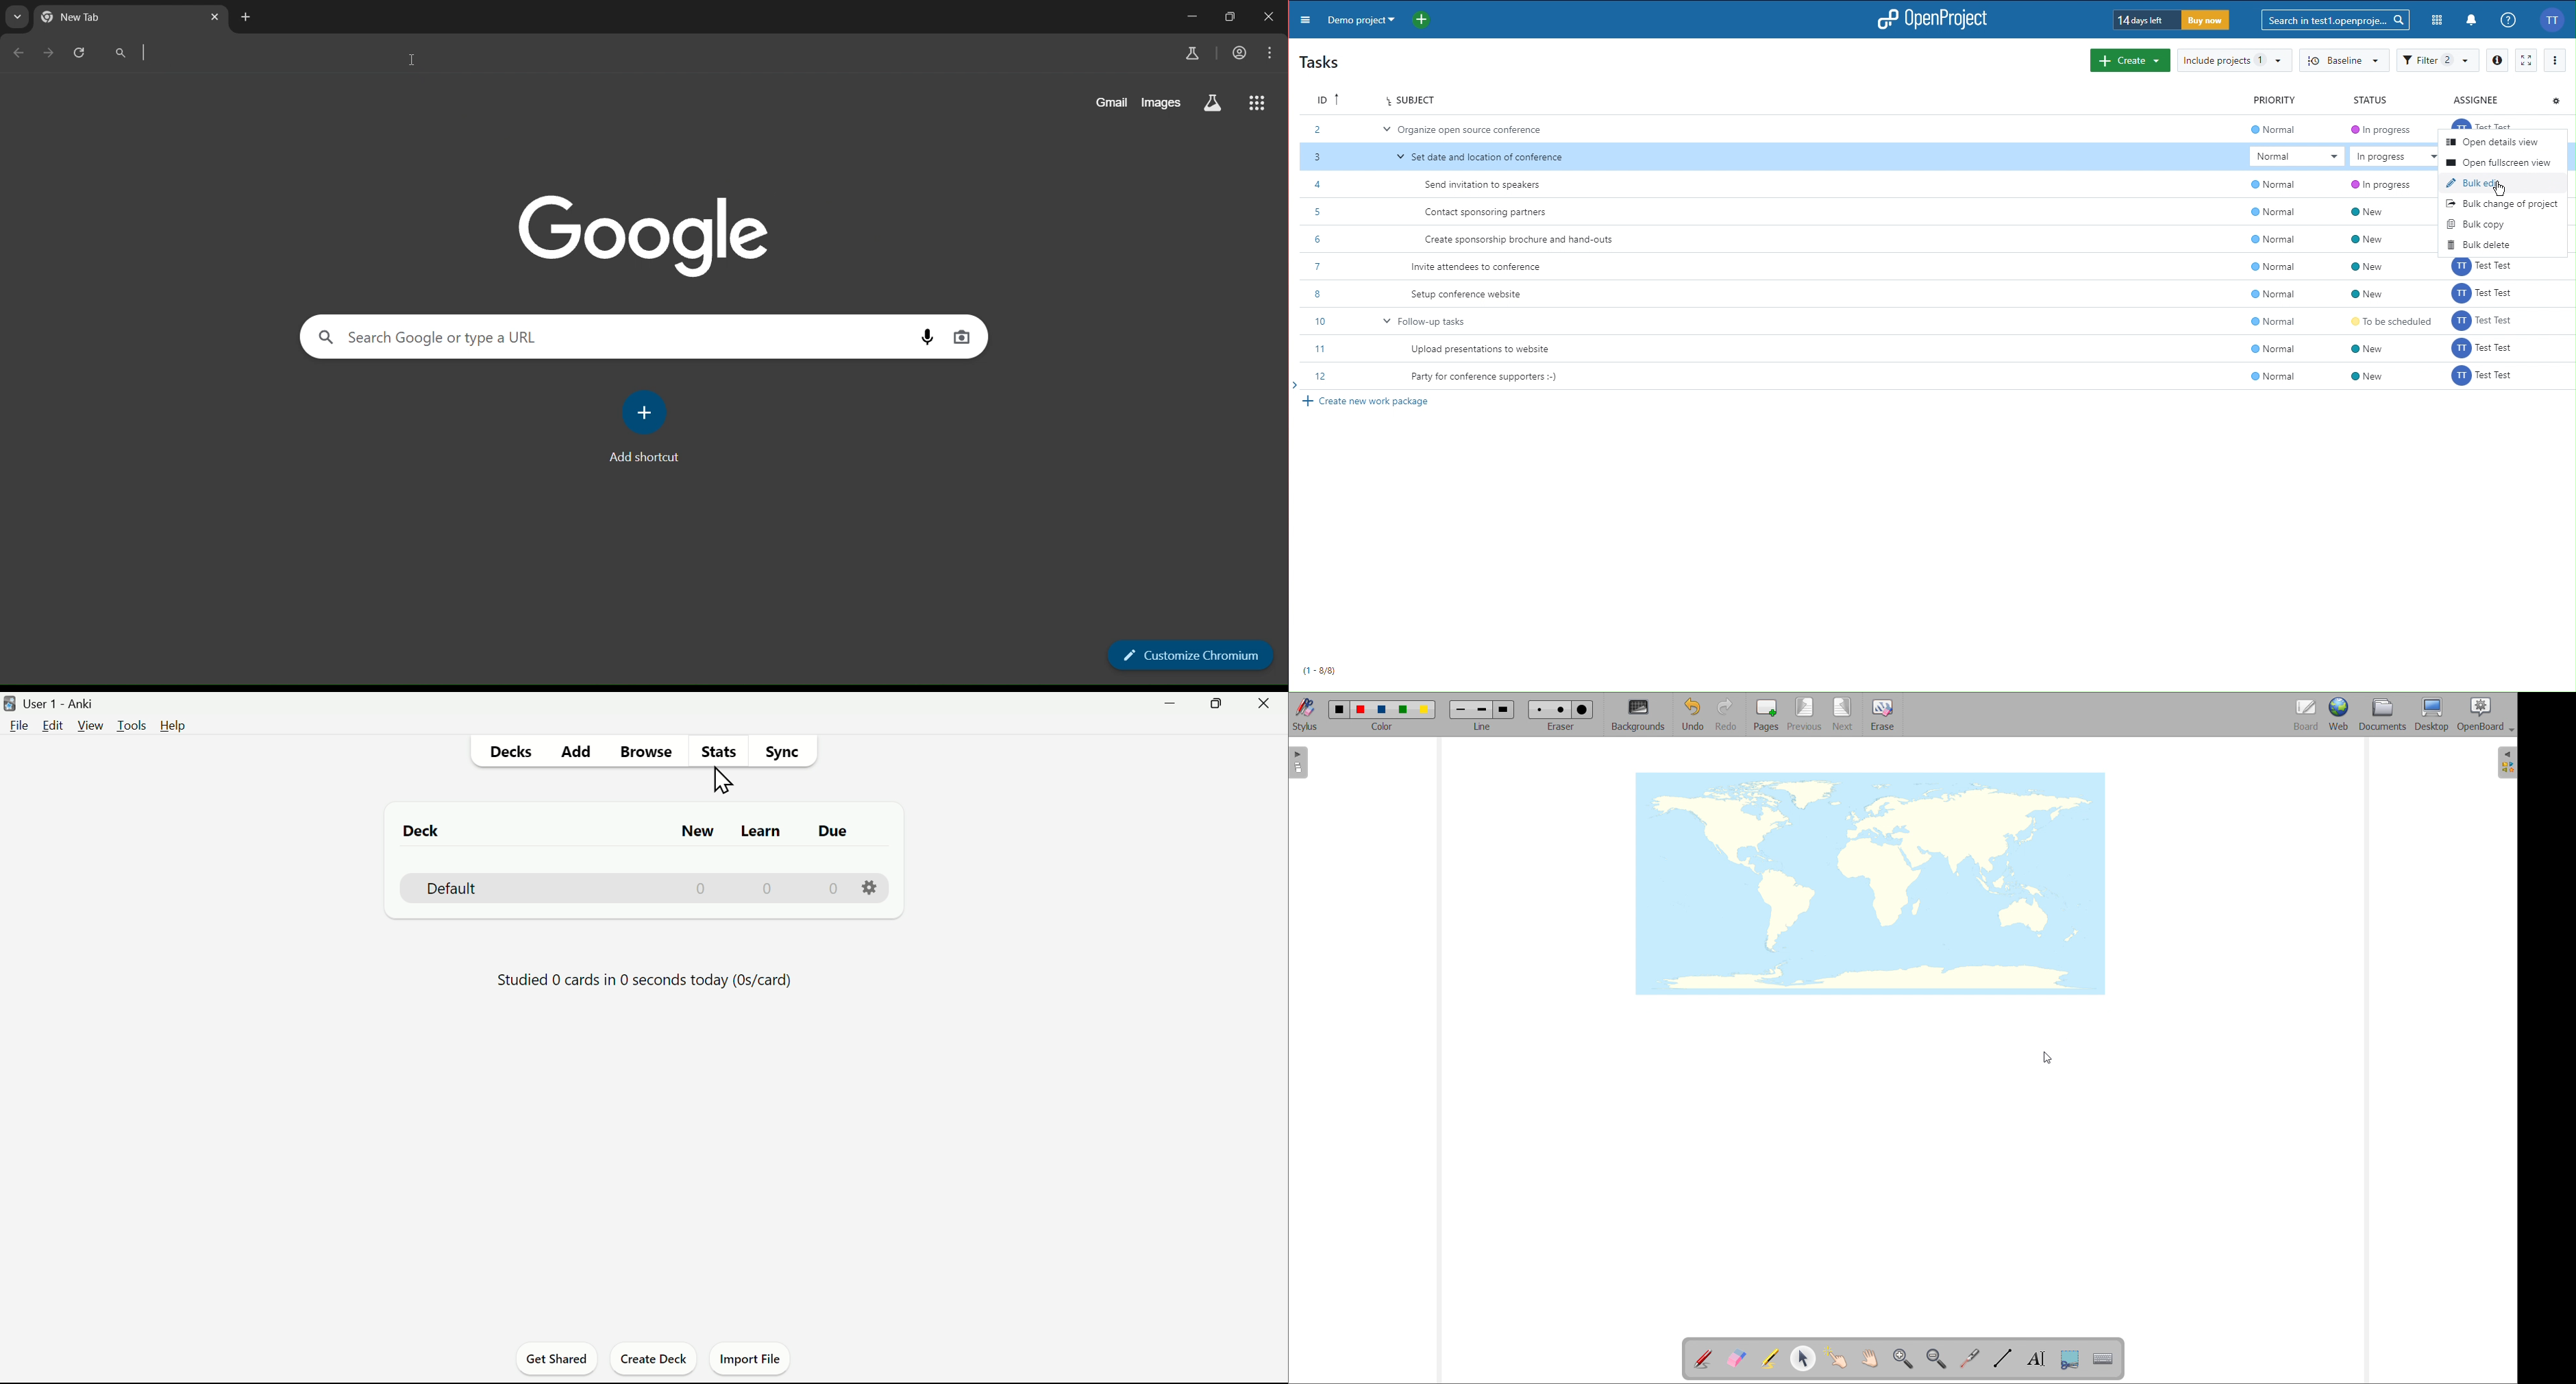 The width and height of the screenshot is (2576, 1400). I want to click on Invite attendees to conference, so click(1478, 267).